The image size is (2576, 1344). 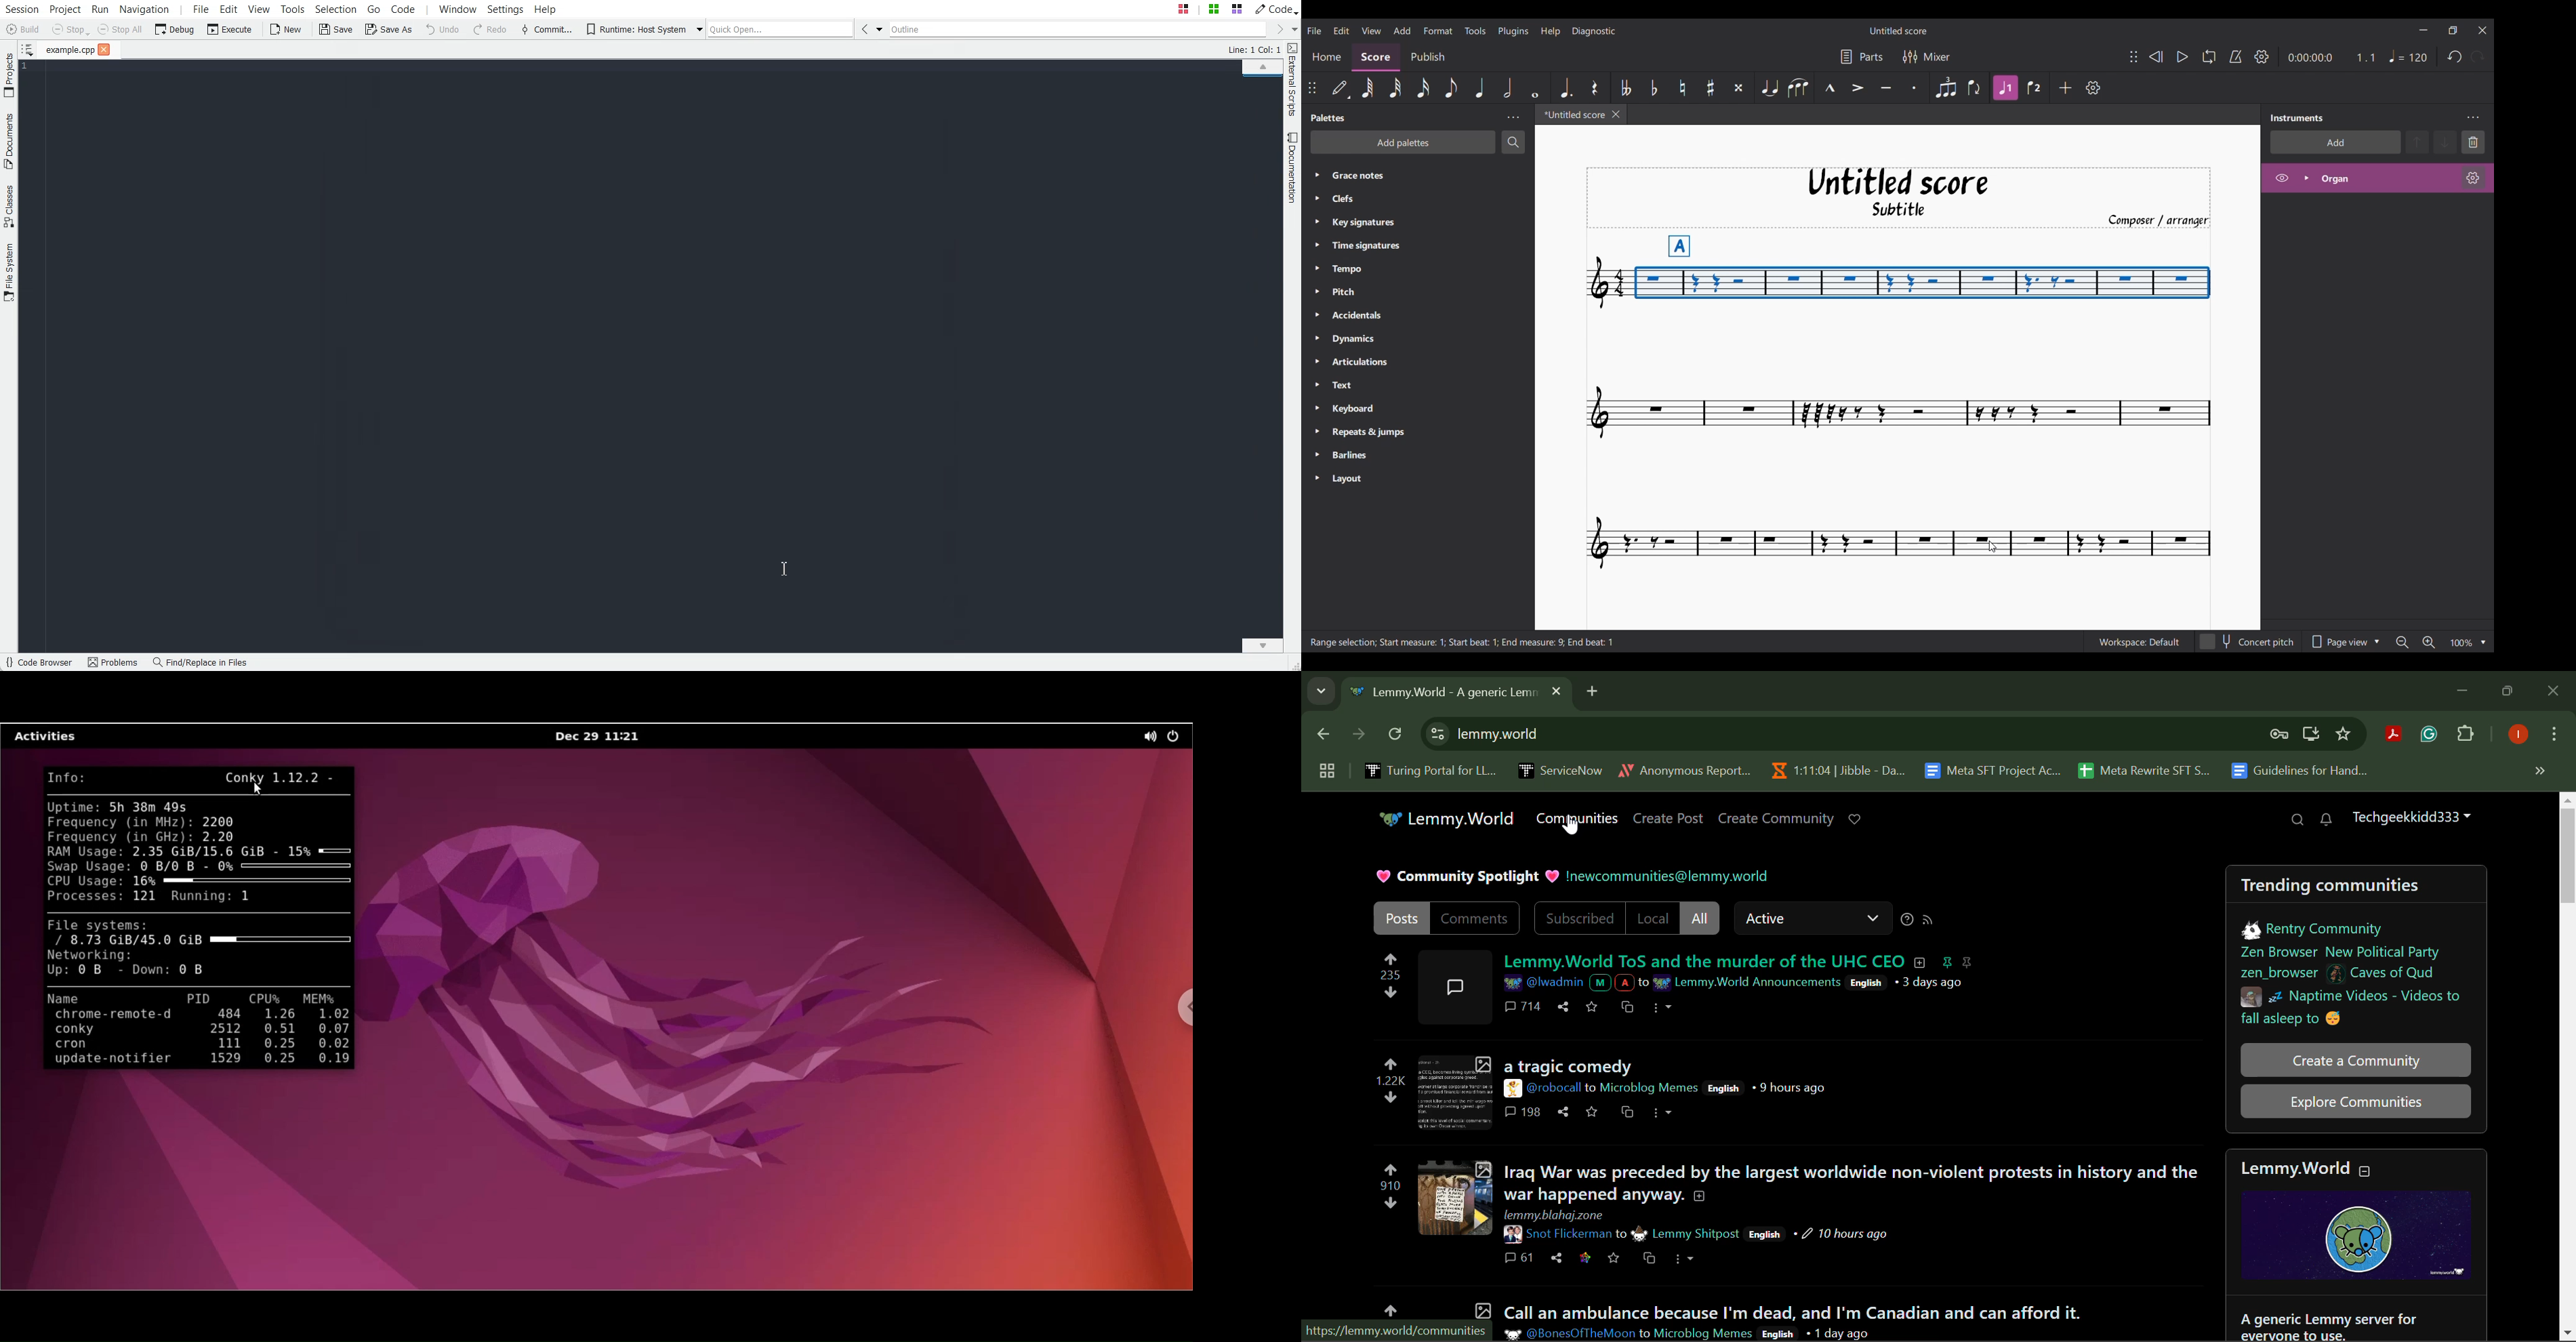 What do you see at coordinates (2433, 735) in the screenshot?
I see `Browser Extension` at bounding box center [2433, 735].